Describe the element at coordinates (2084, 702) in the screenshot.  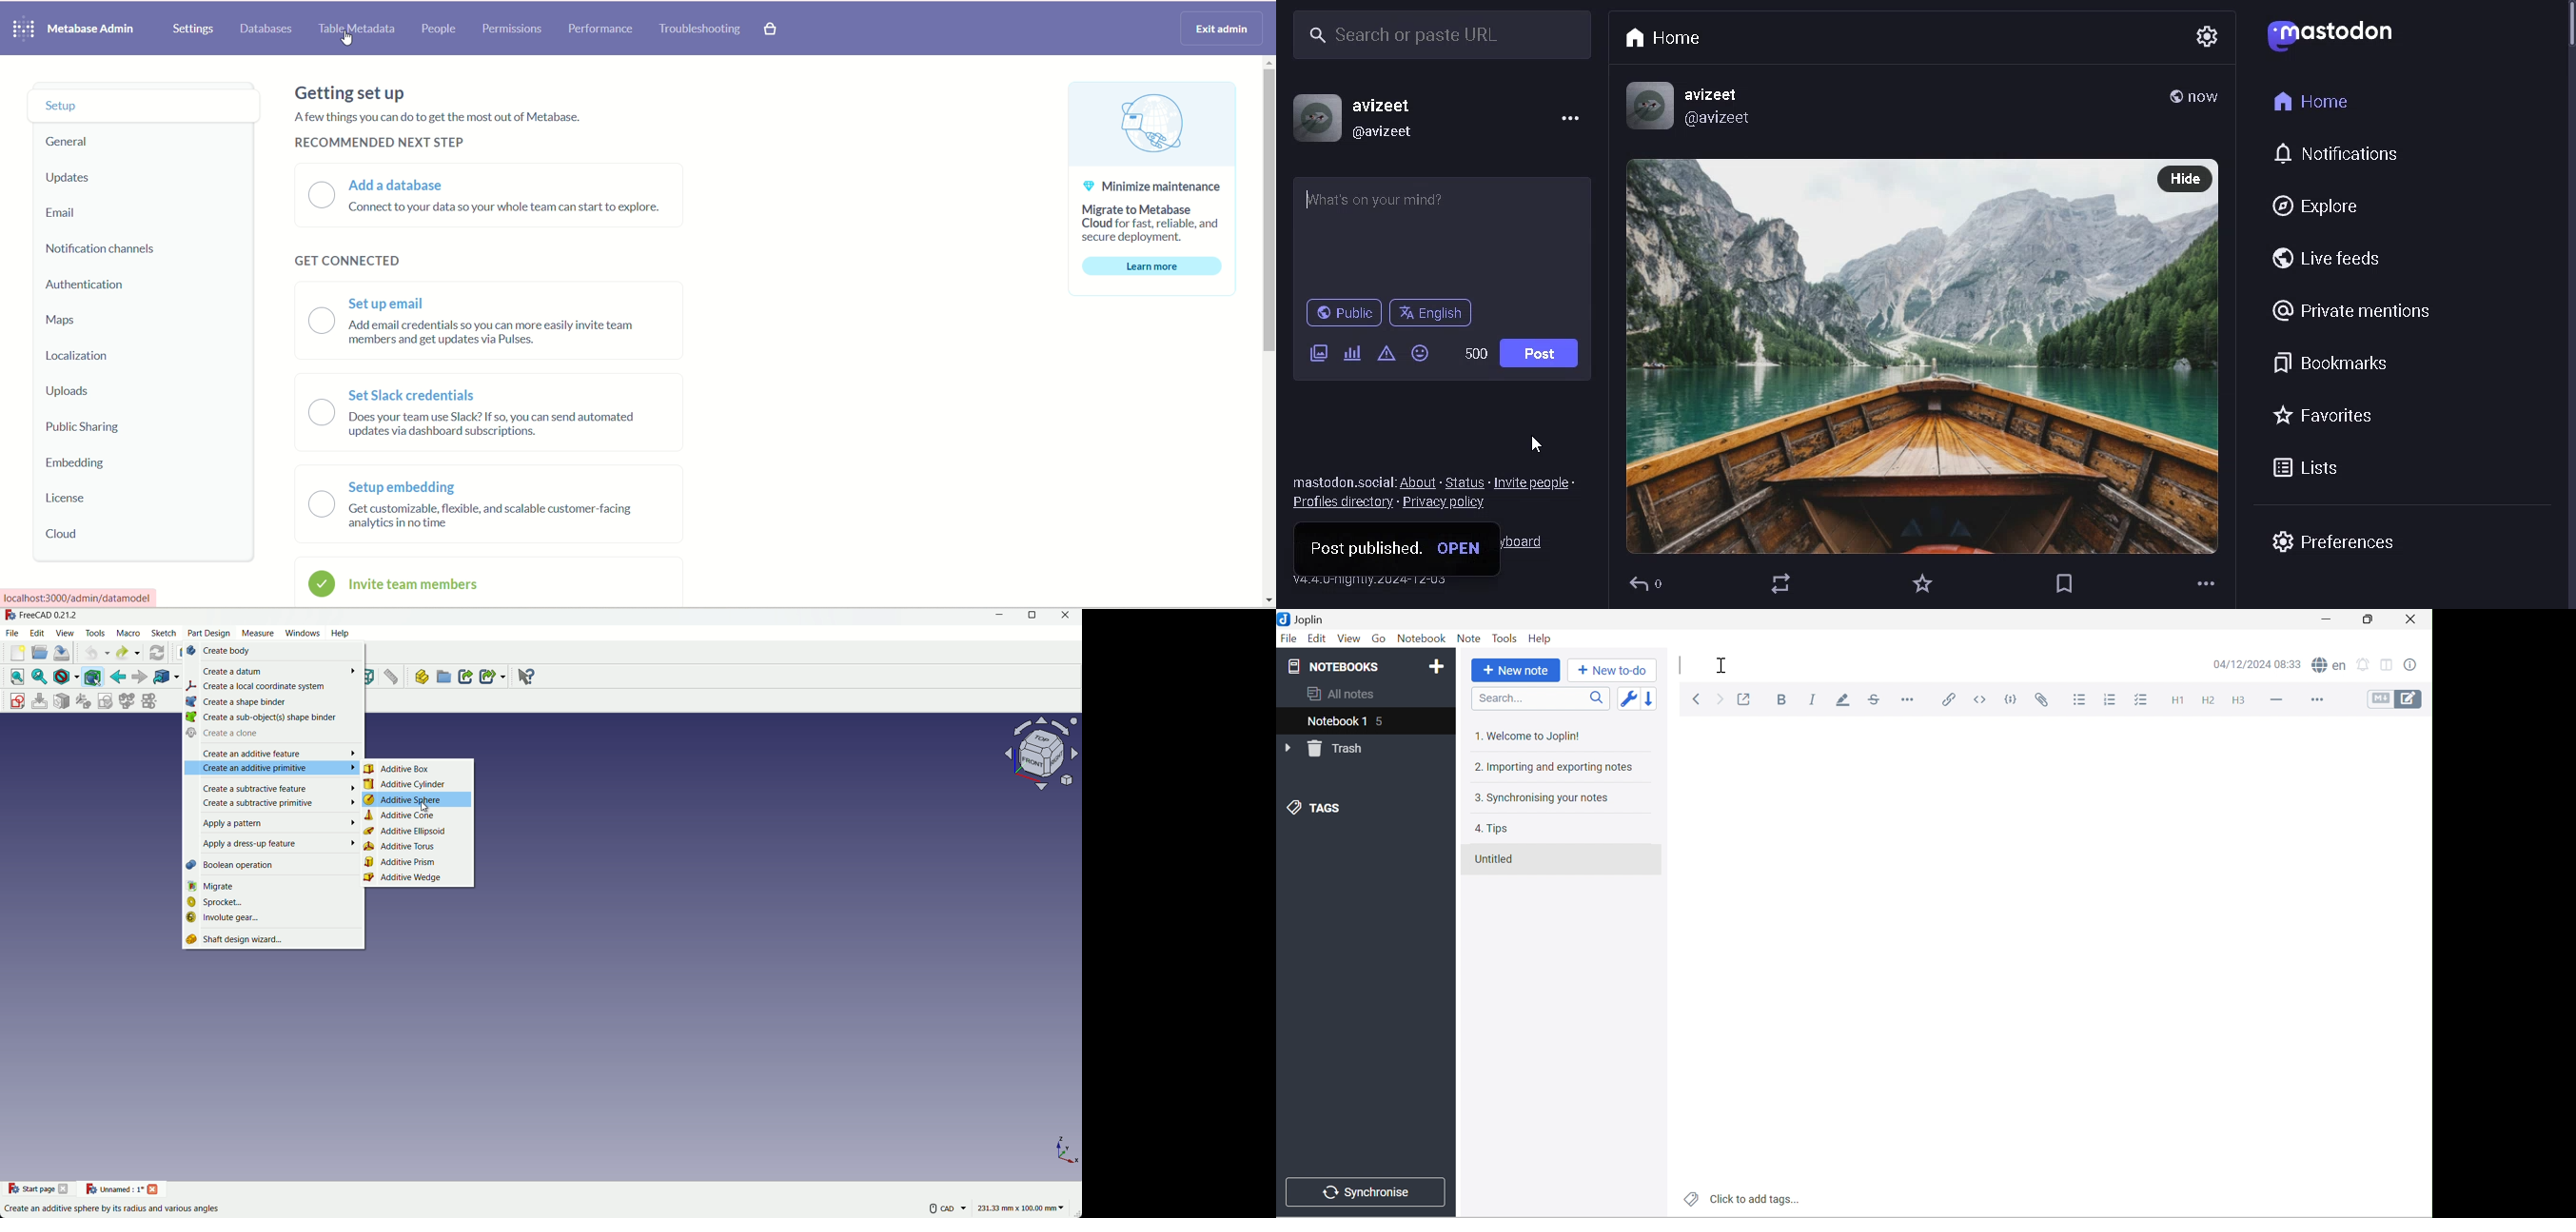
I see `Bulleted list` at that location.